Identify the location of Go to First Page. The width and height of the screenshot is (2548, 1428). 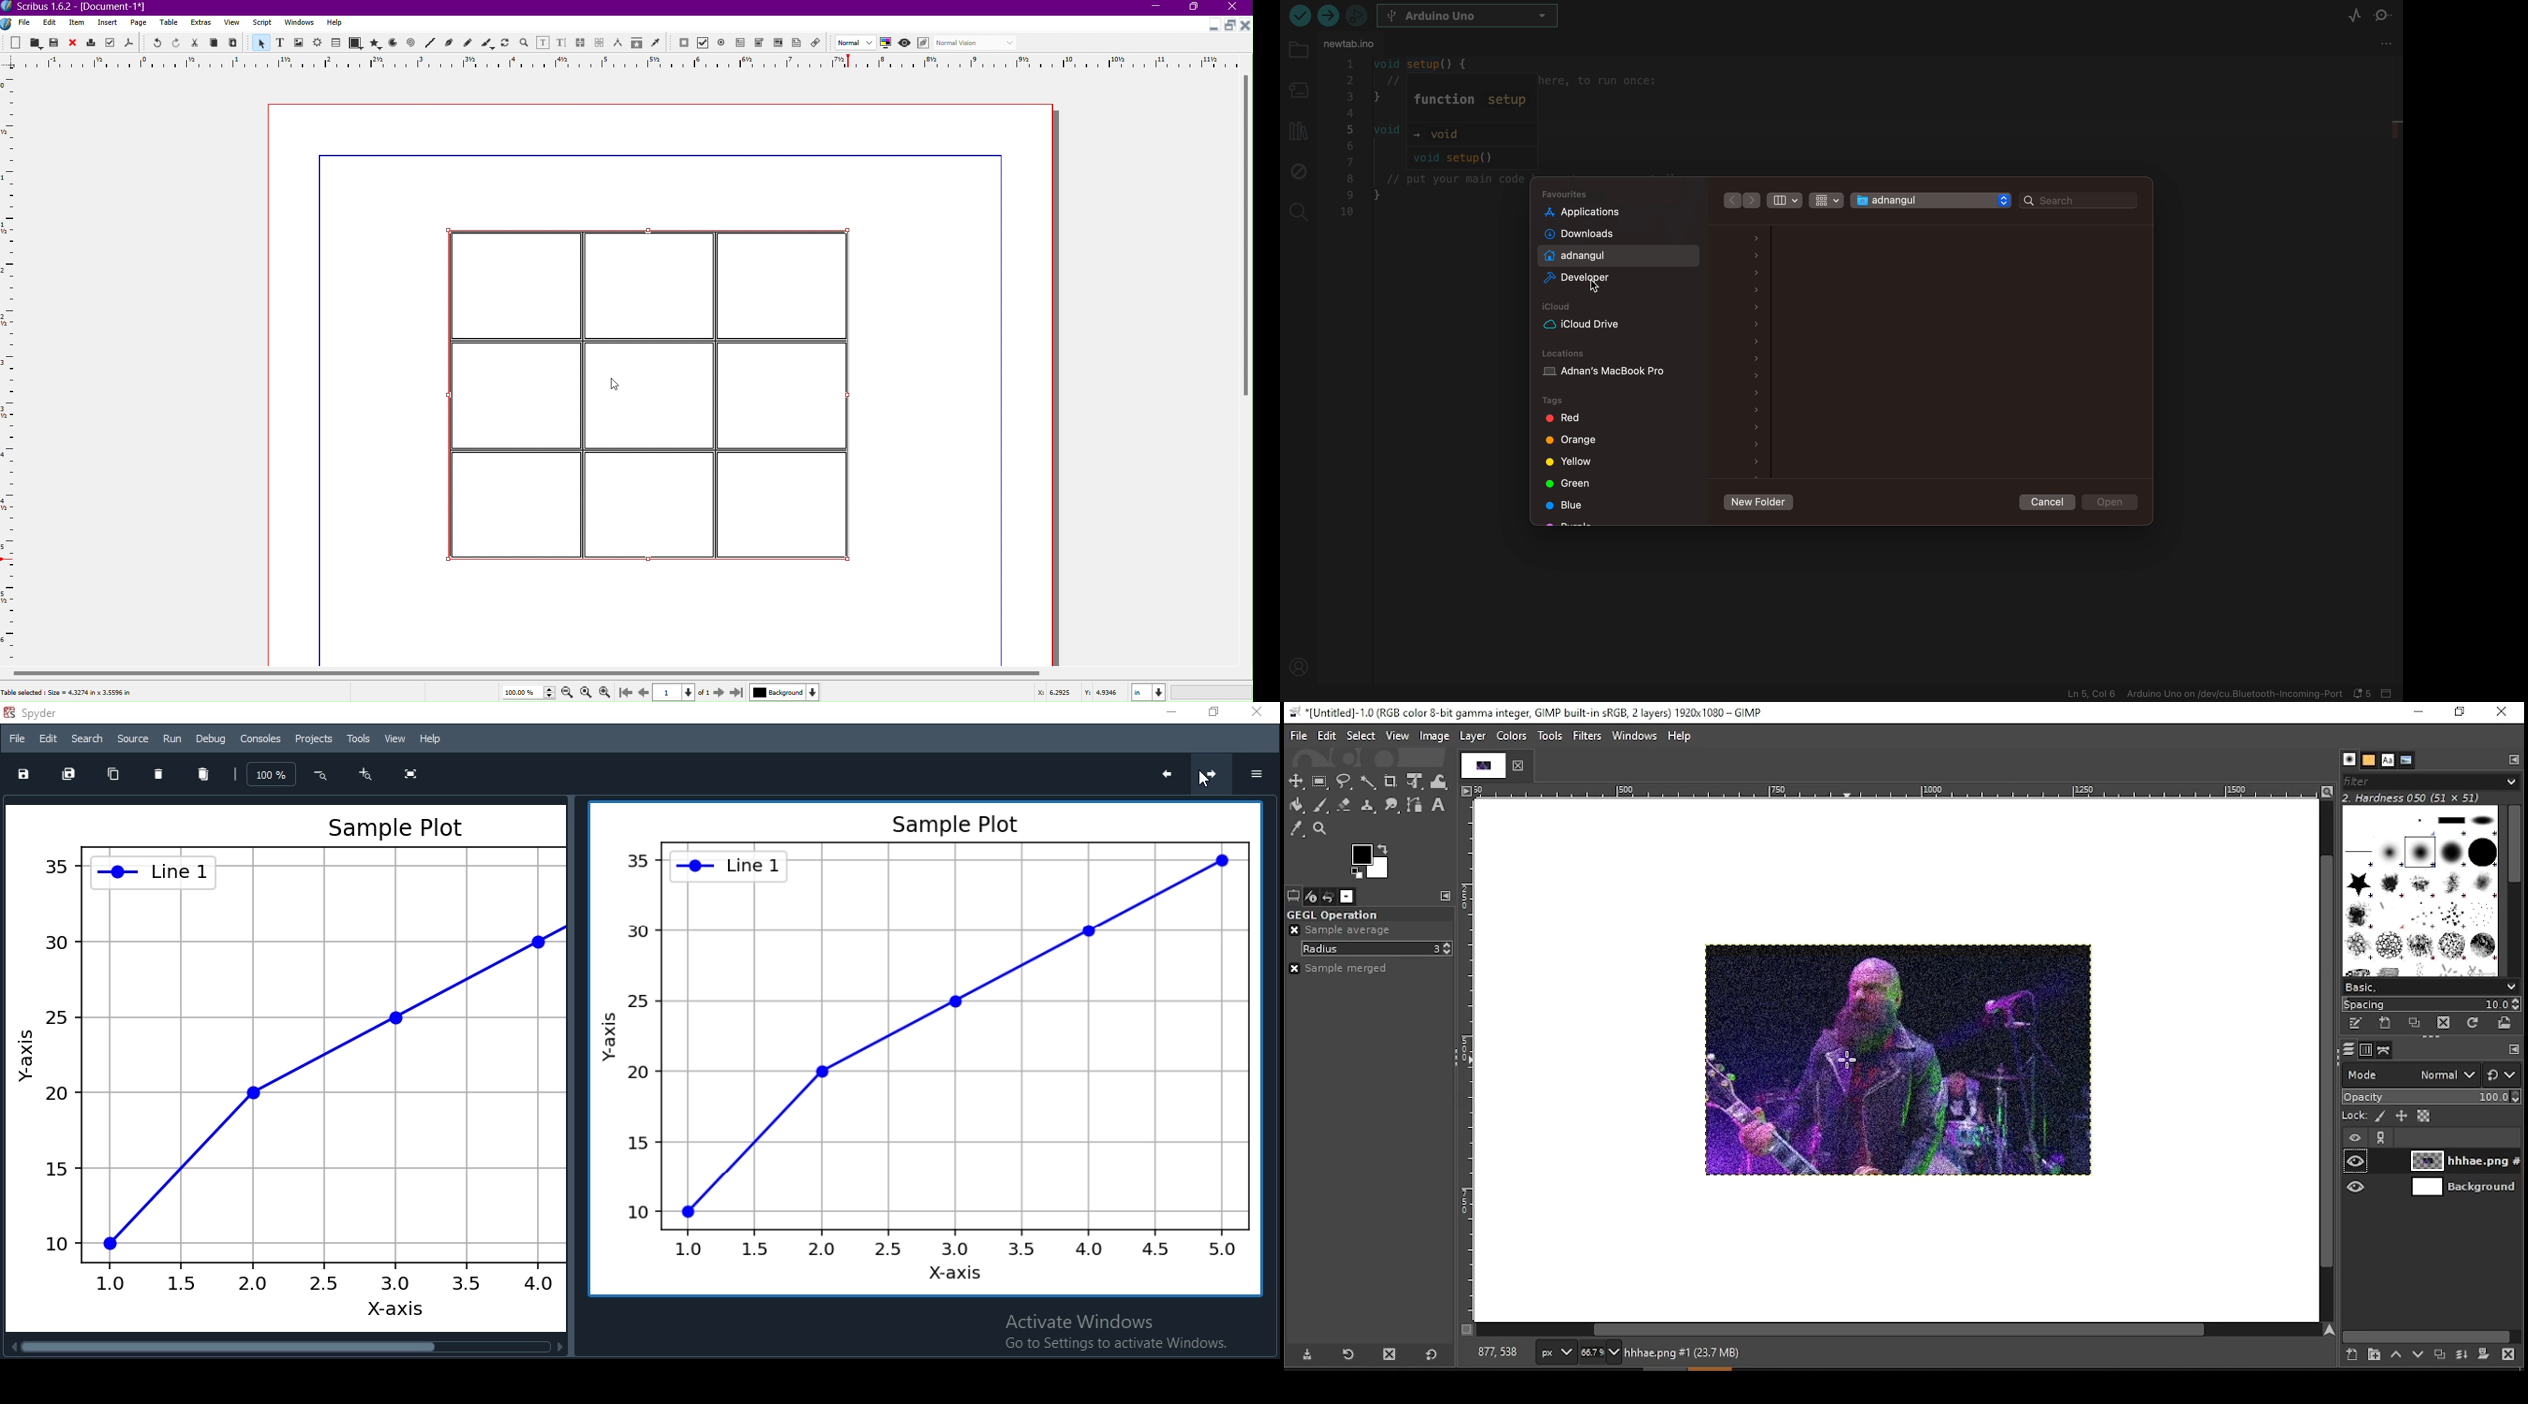
(628, 692).